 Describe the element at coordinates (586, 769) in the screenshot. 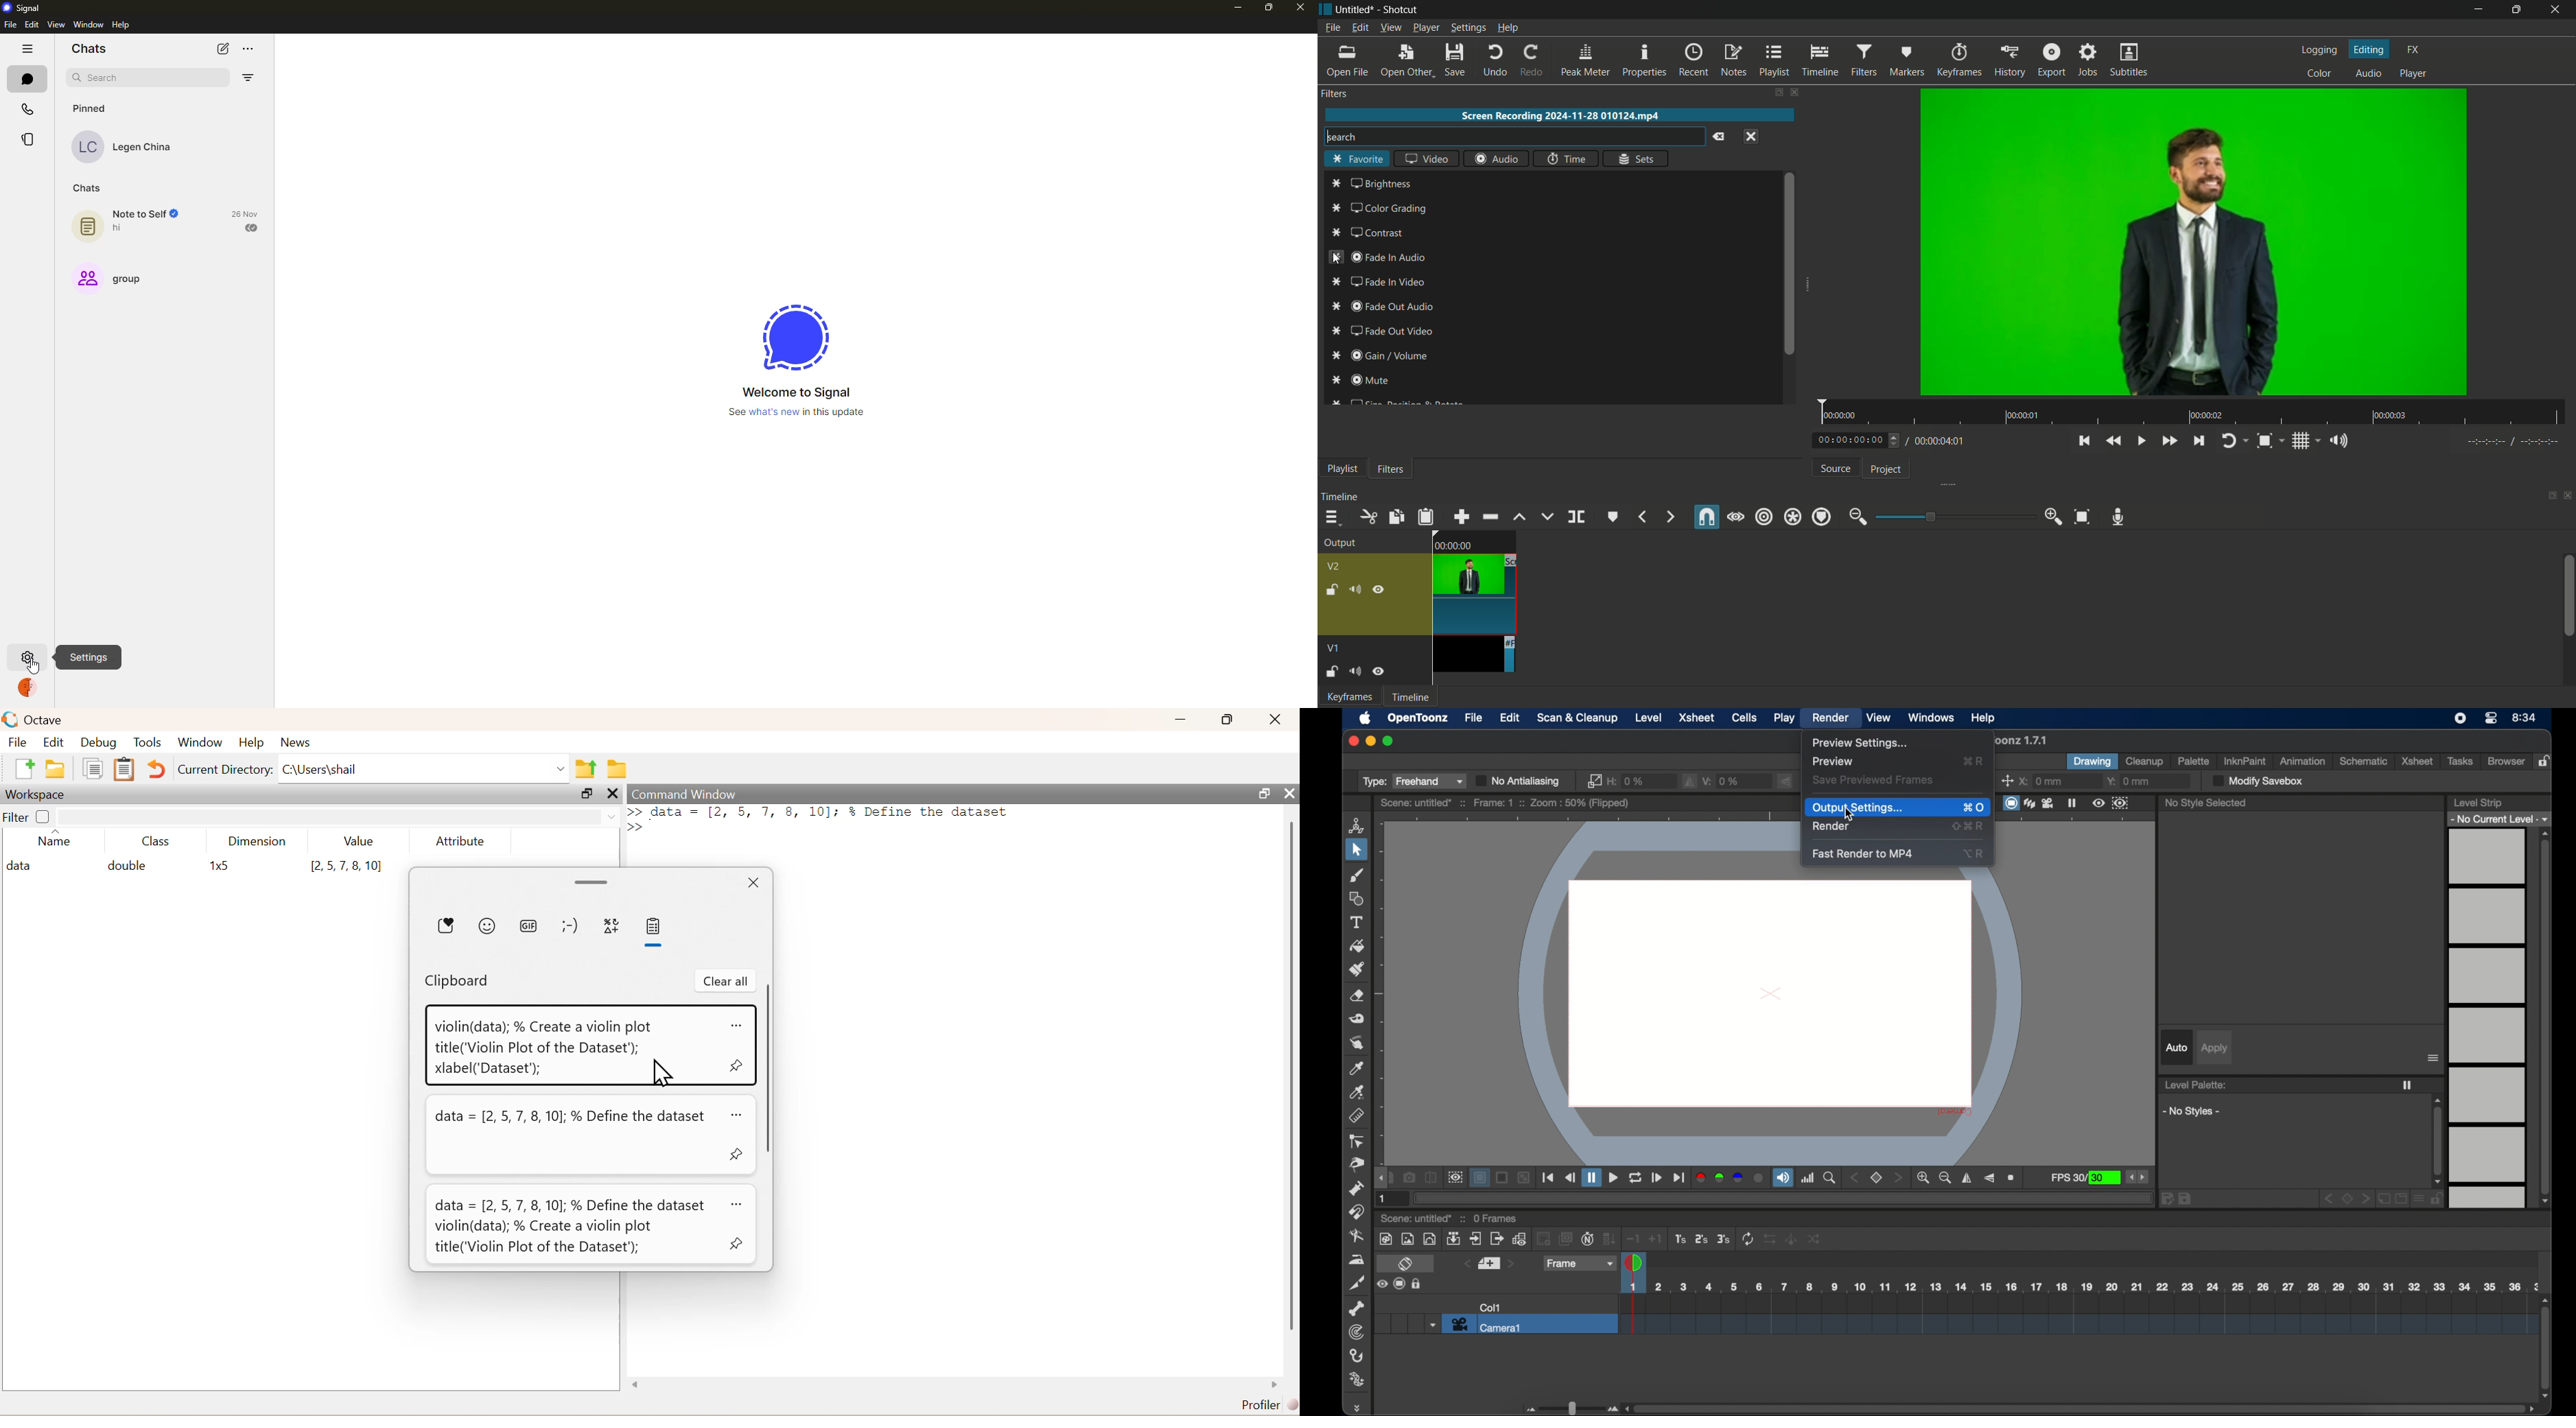

I see `share folder` at that location.